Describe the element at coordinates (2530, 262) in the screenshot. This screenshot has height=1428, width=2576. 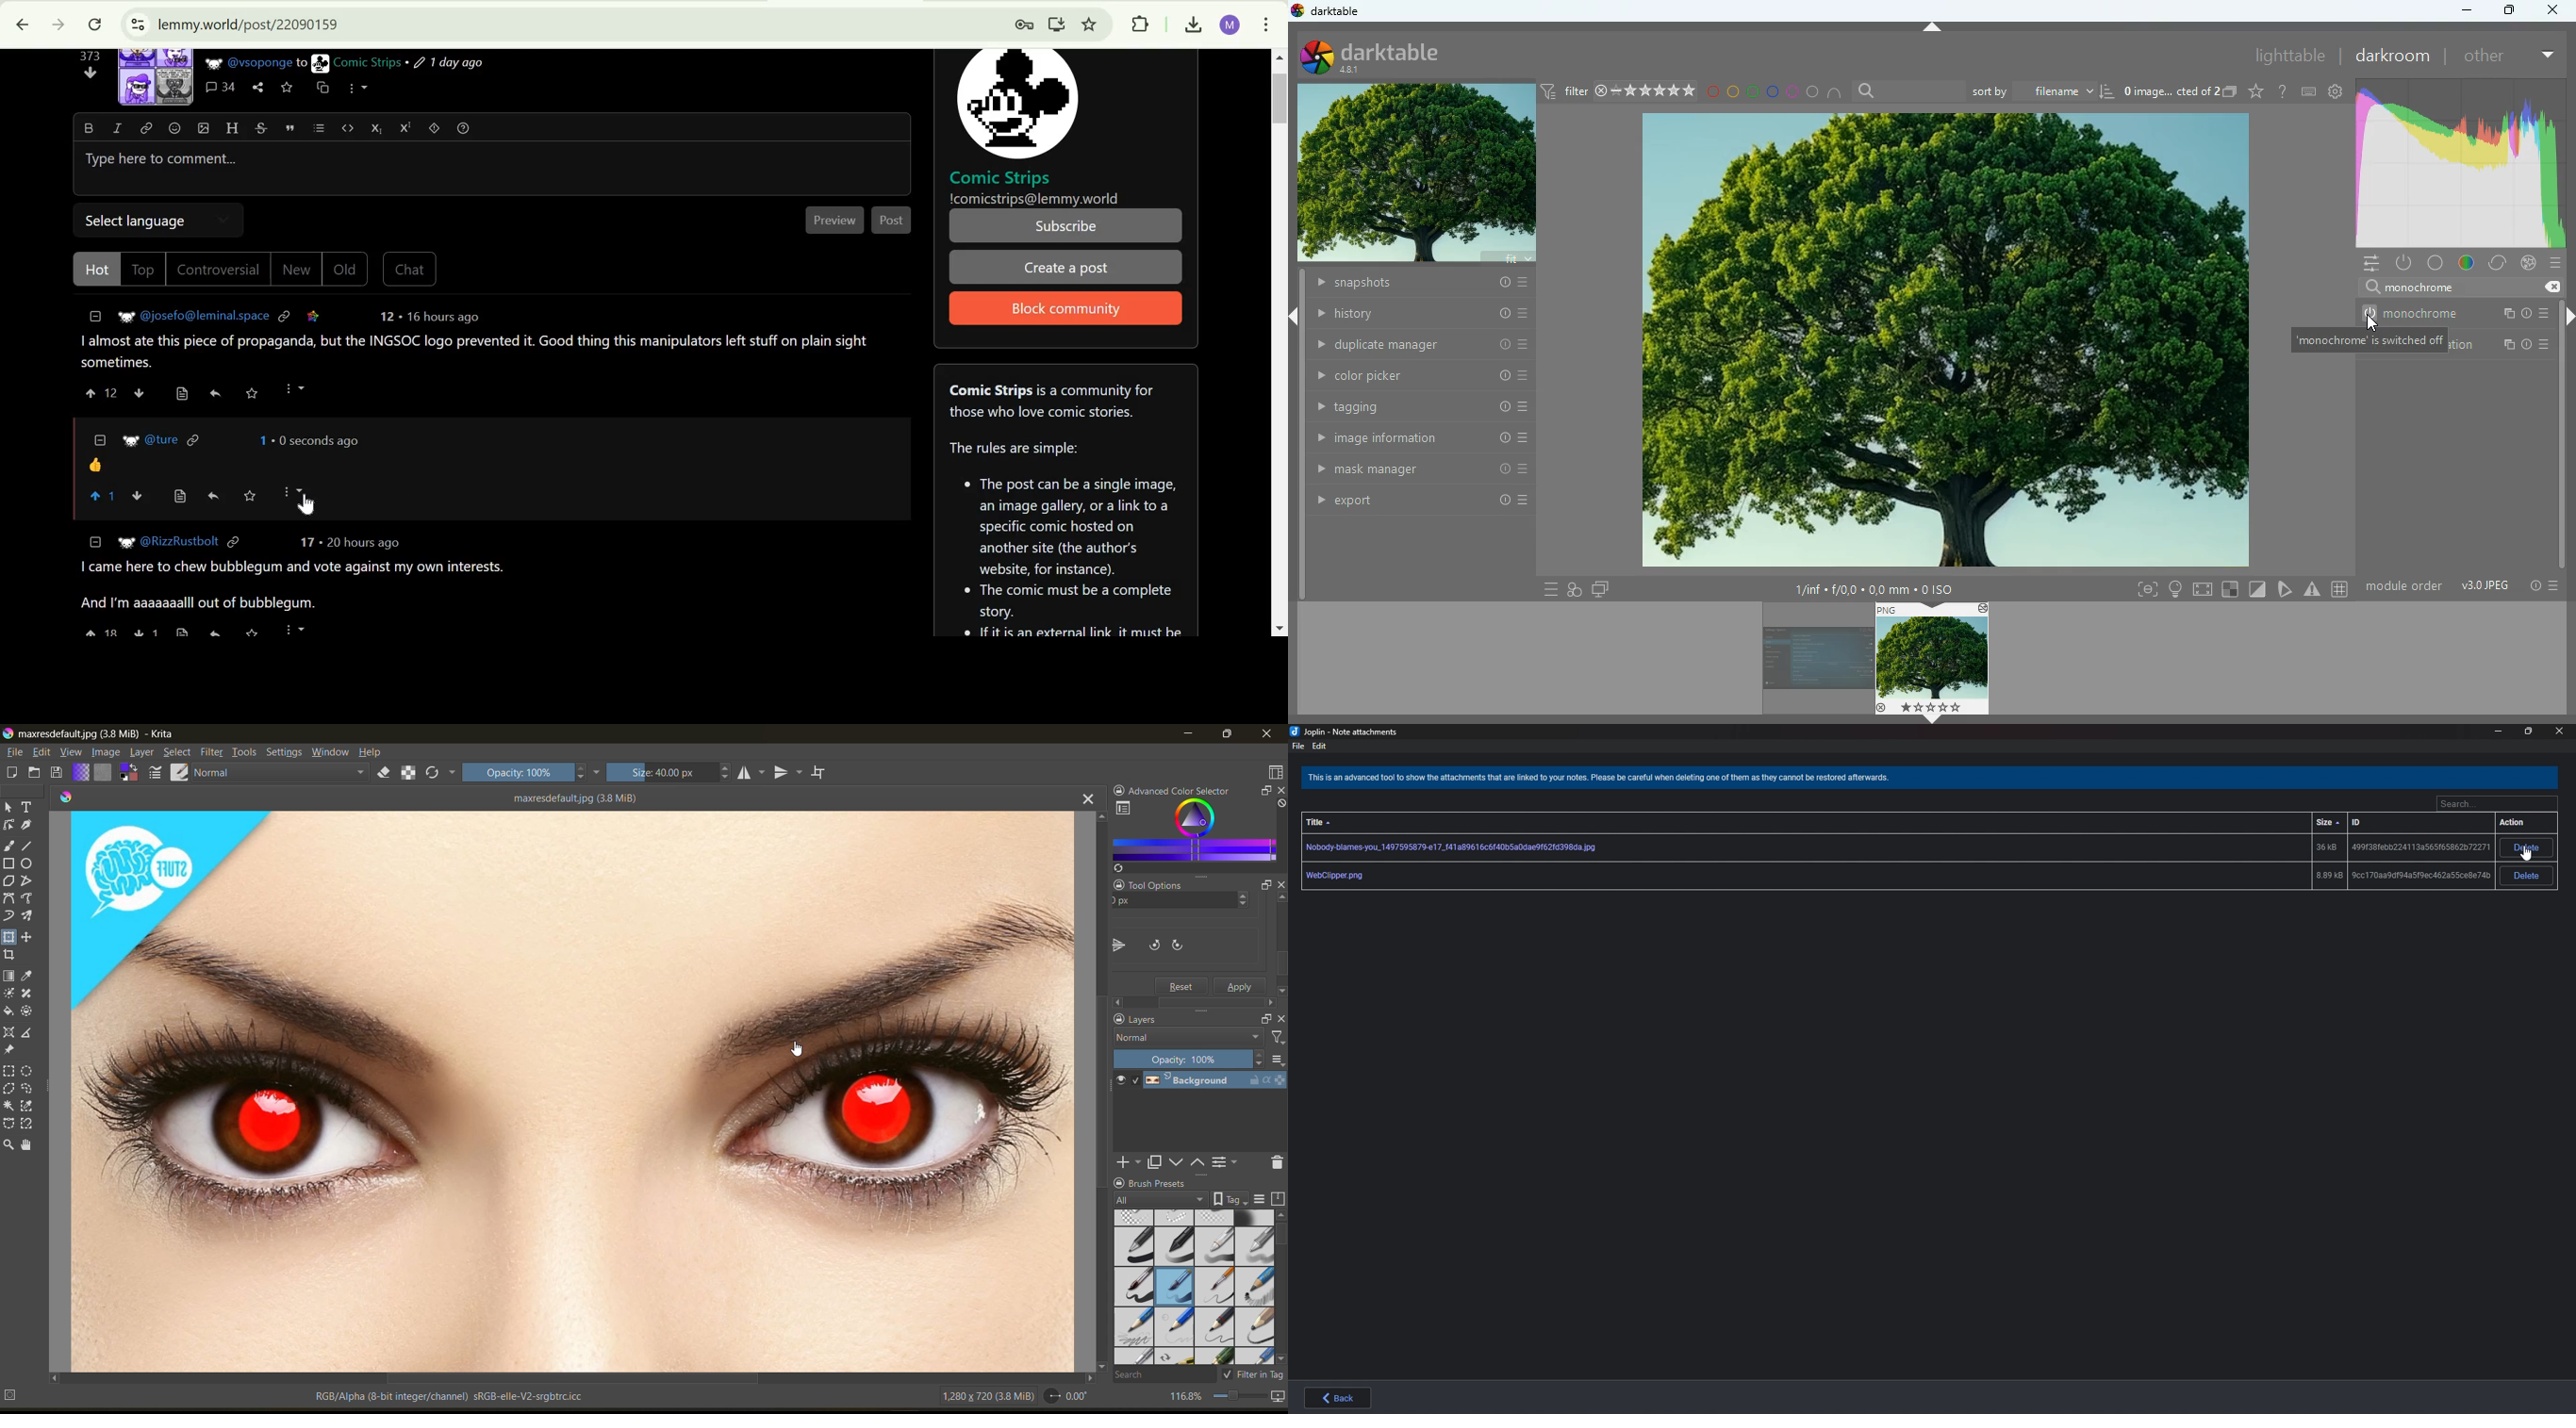
I see `effect` at that location.